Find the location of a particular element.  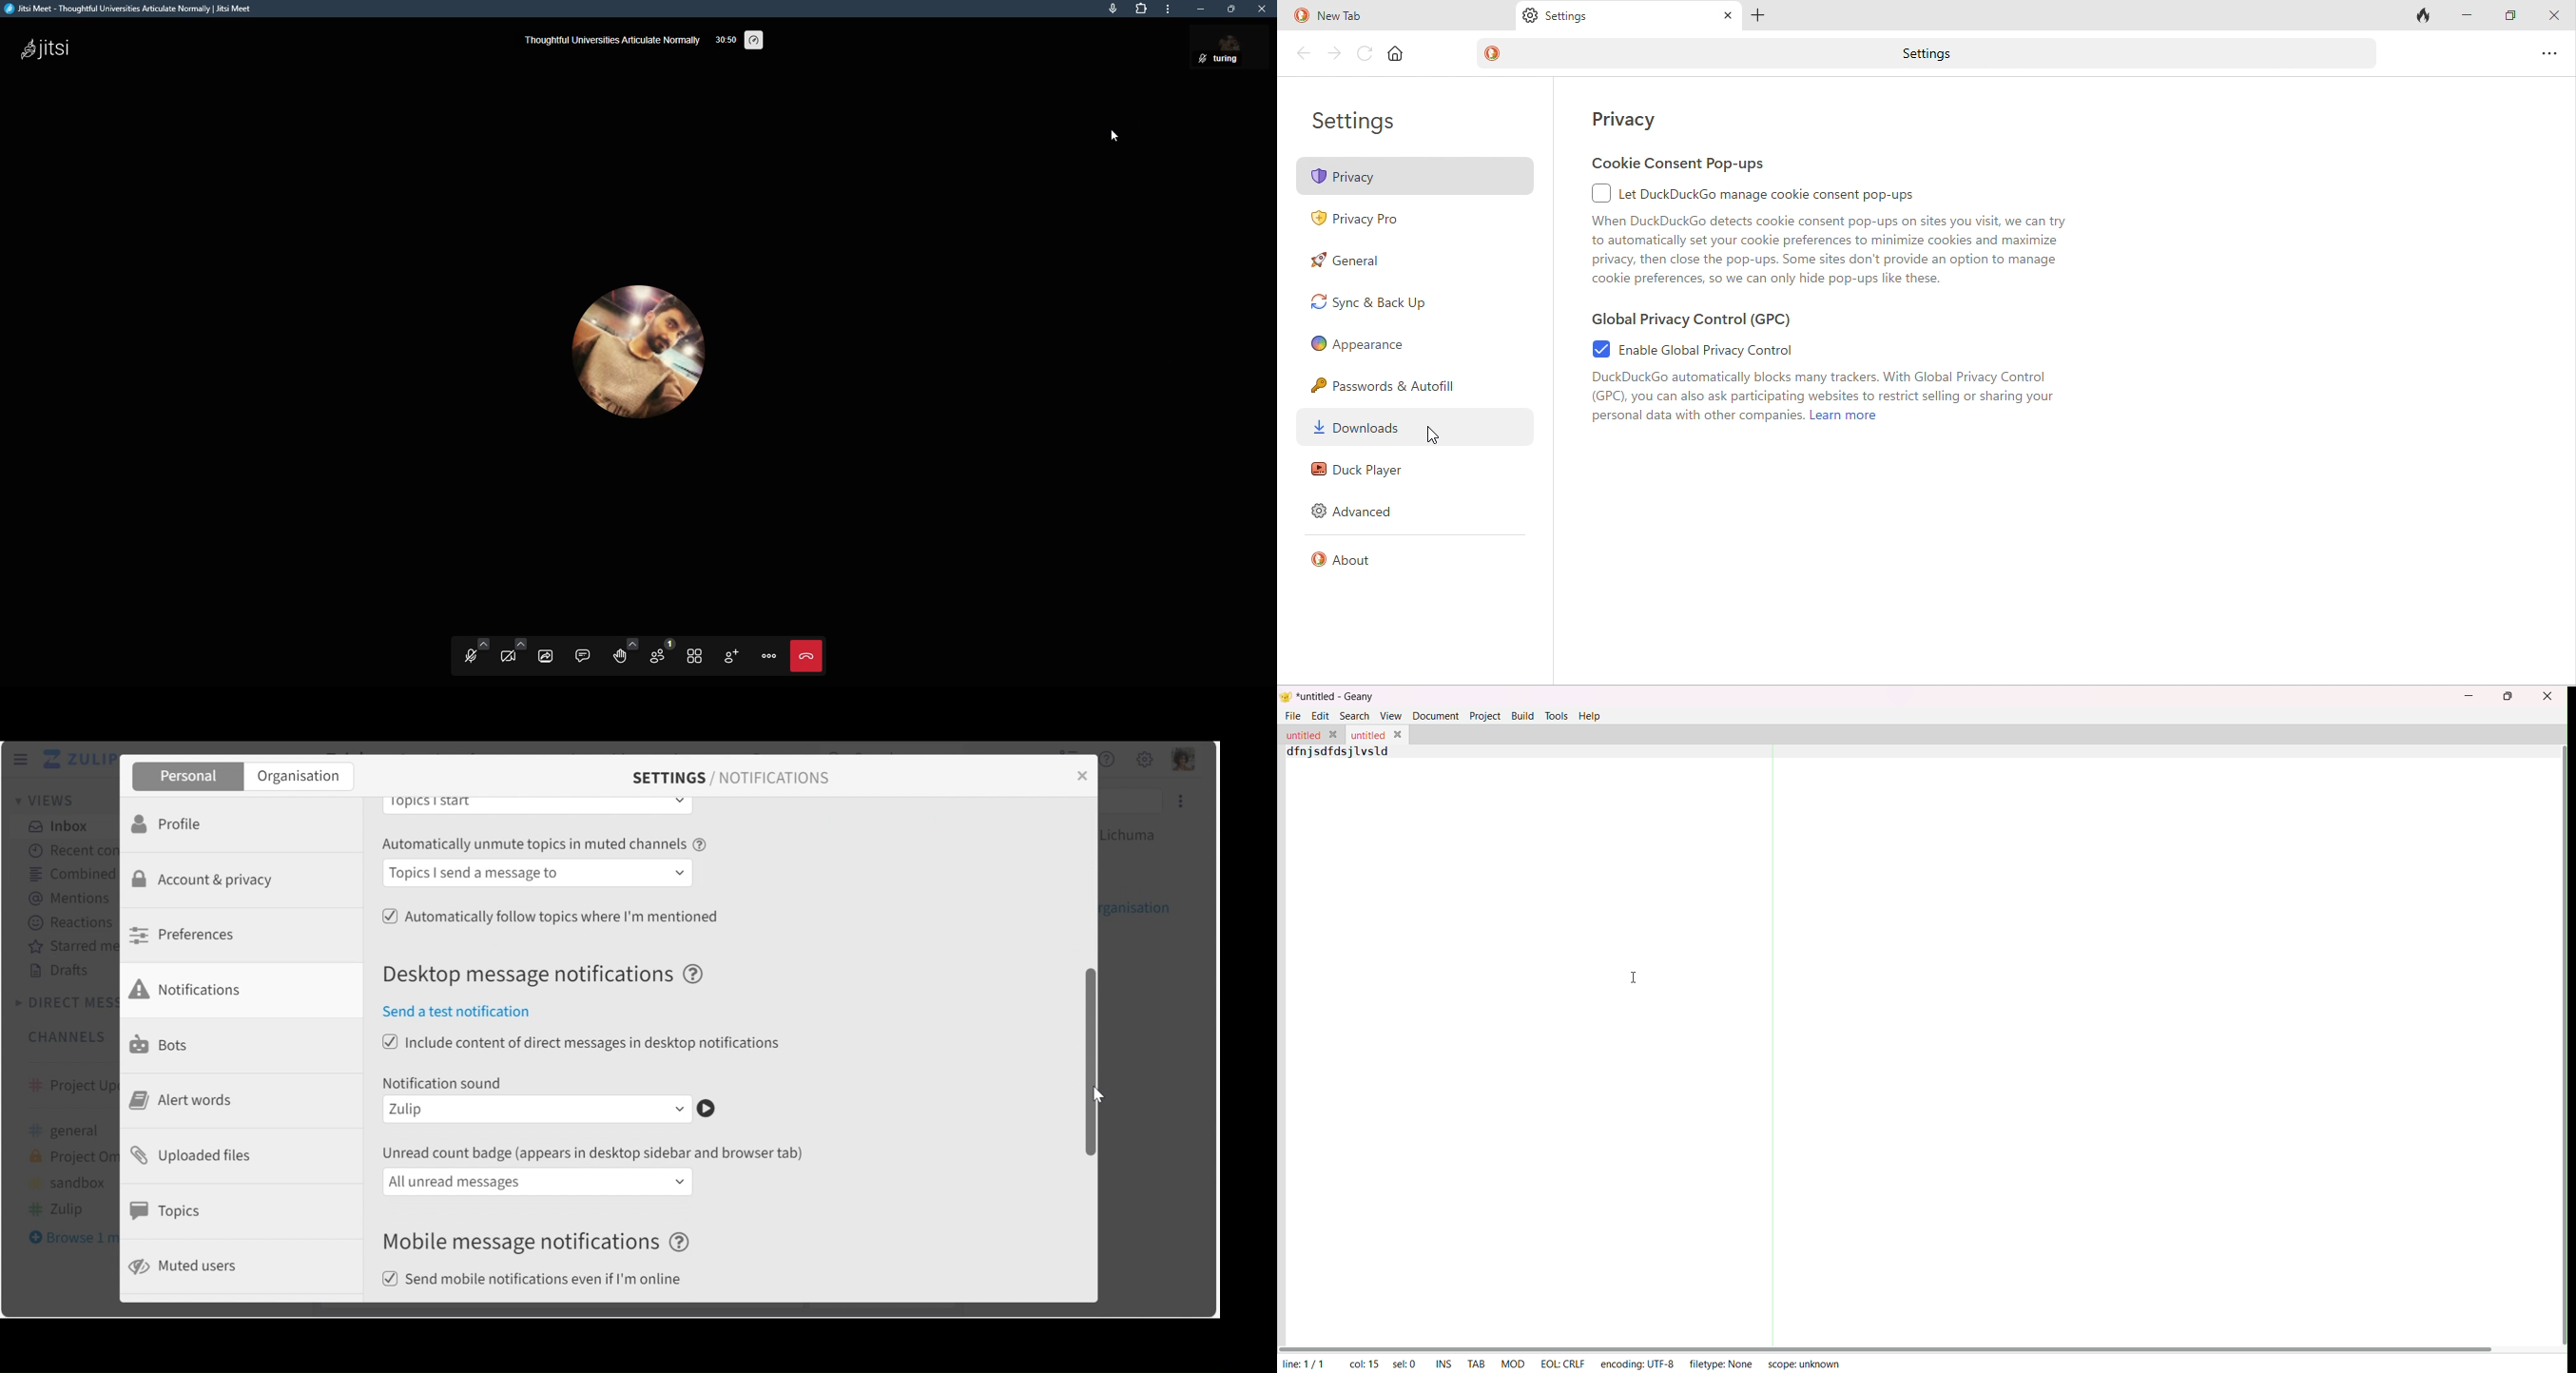

project is located at coordinates (1485, 716).